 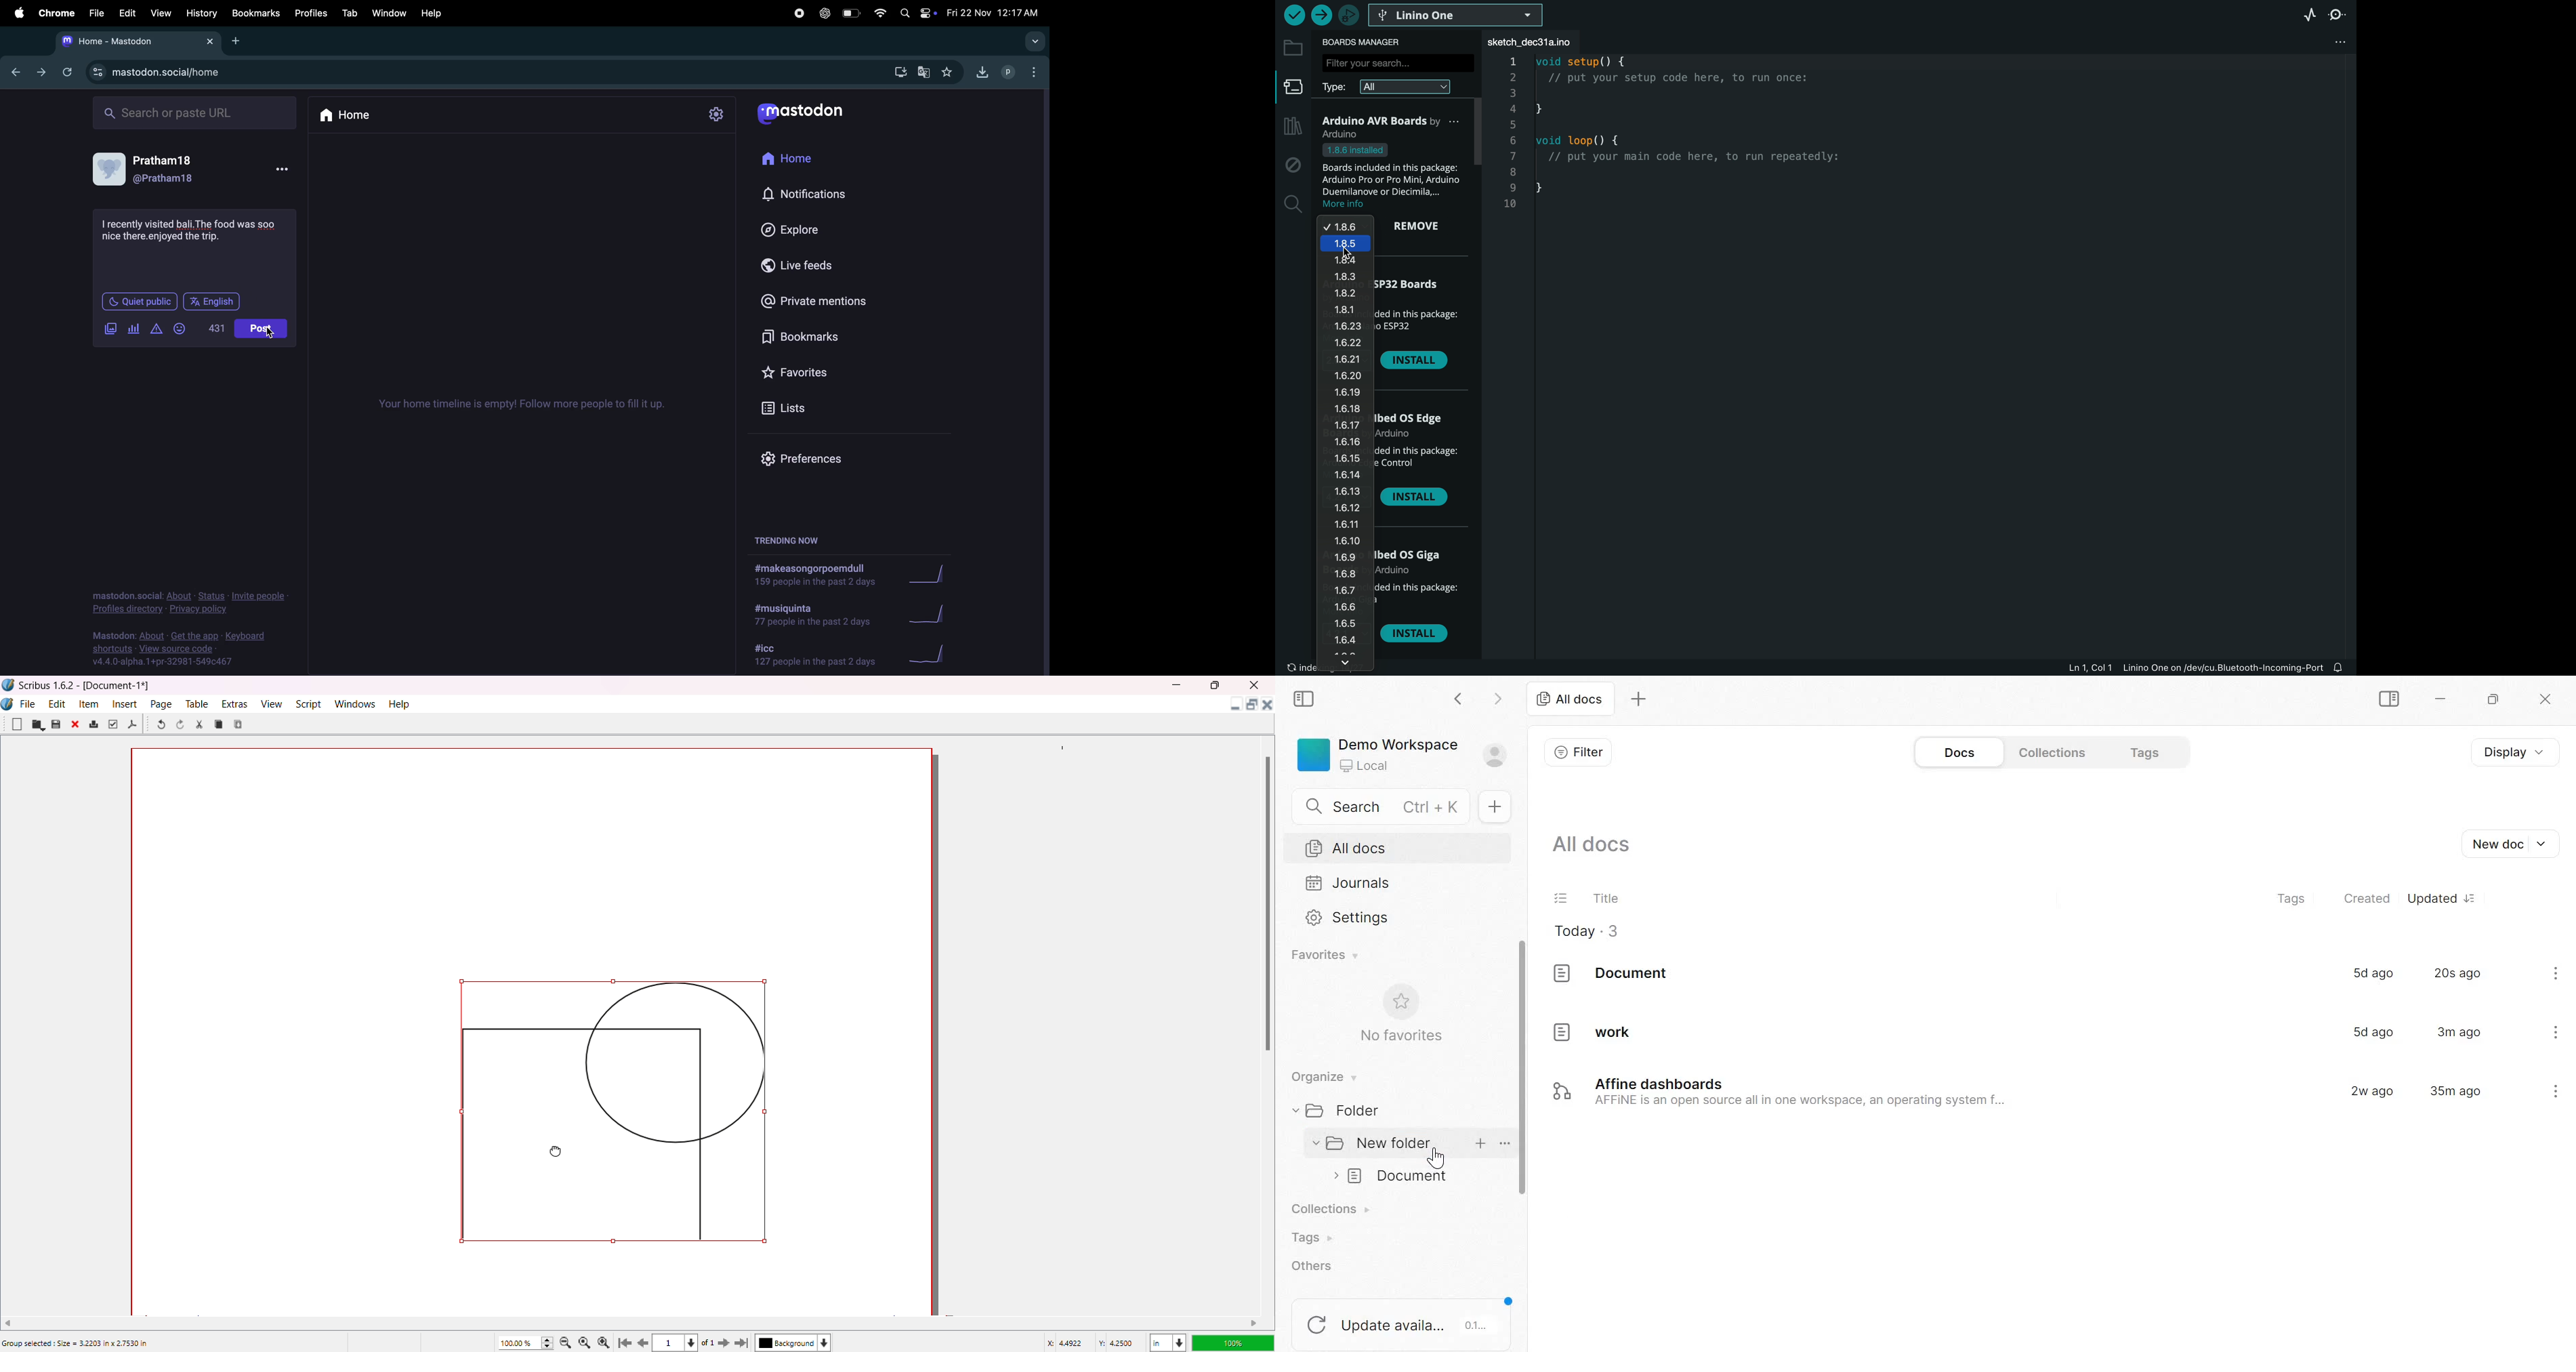 What do you see at coordinates (645, 1345) in the screenshot?
I see `previous` at bounding box center [645, 1345].